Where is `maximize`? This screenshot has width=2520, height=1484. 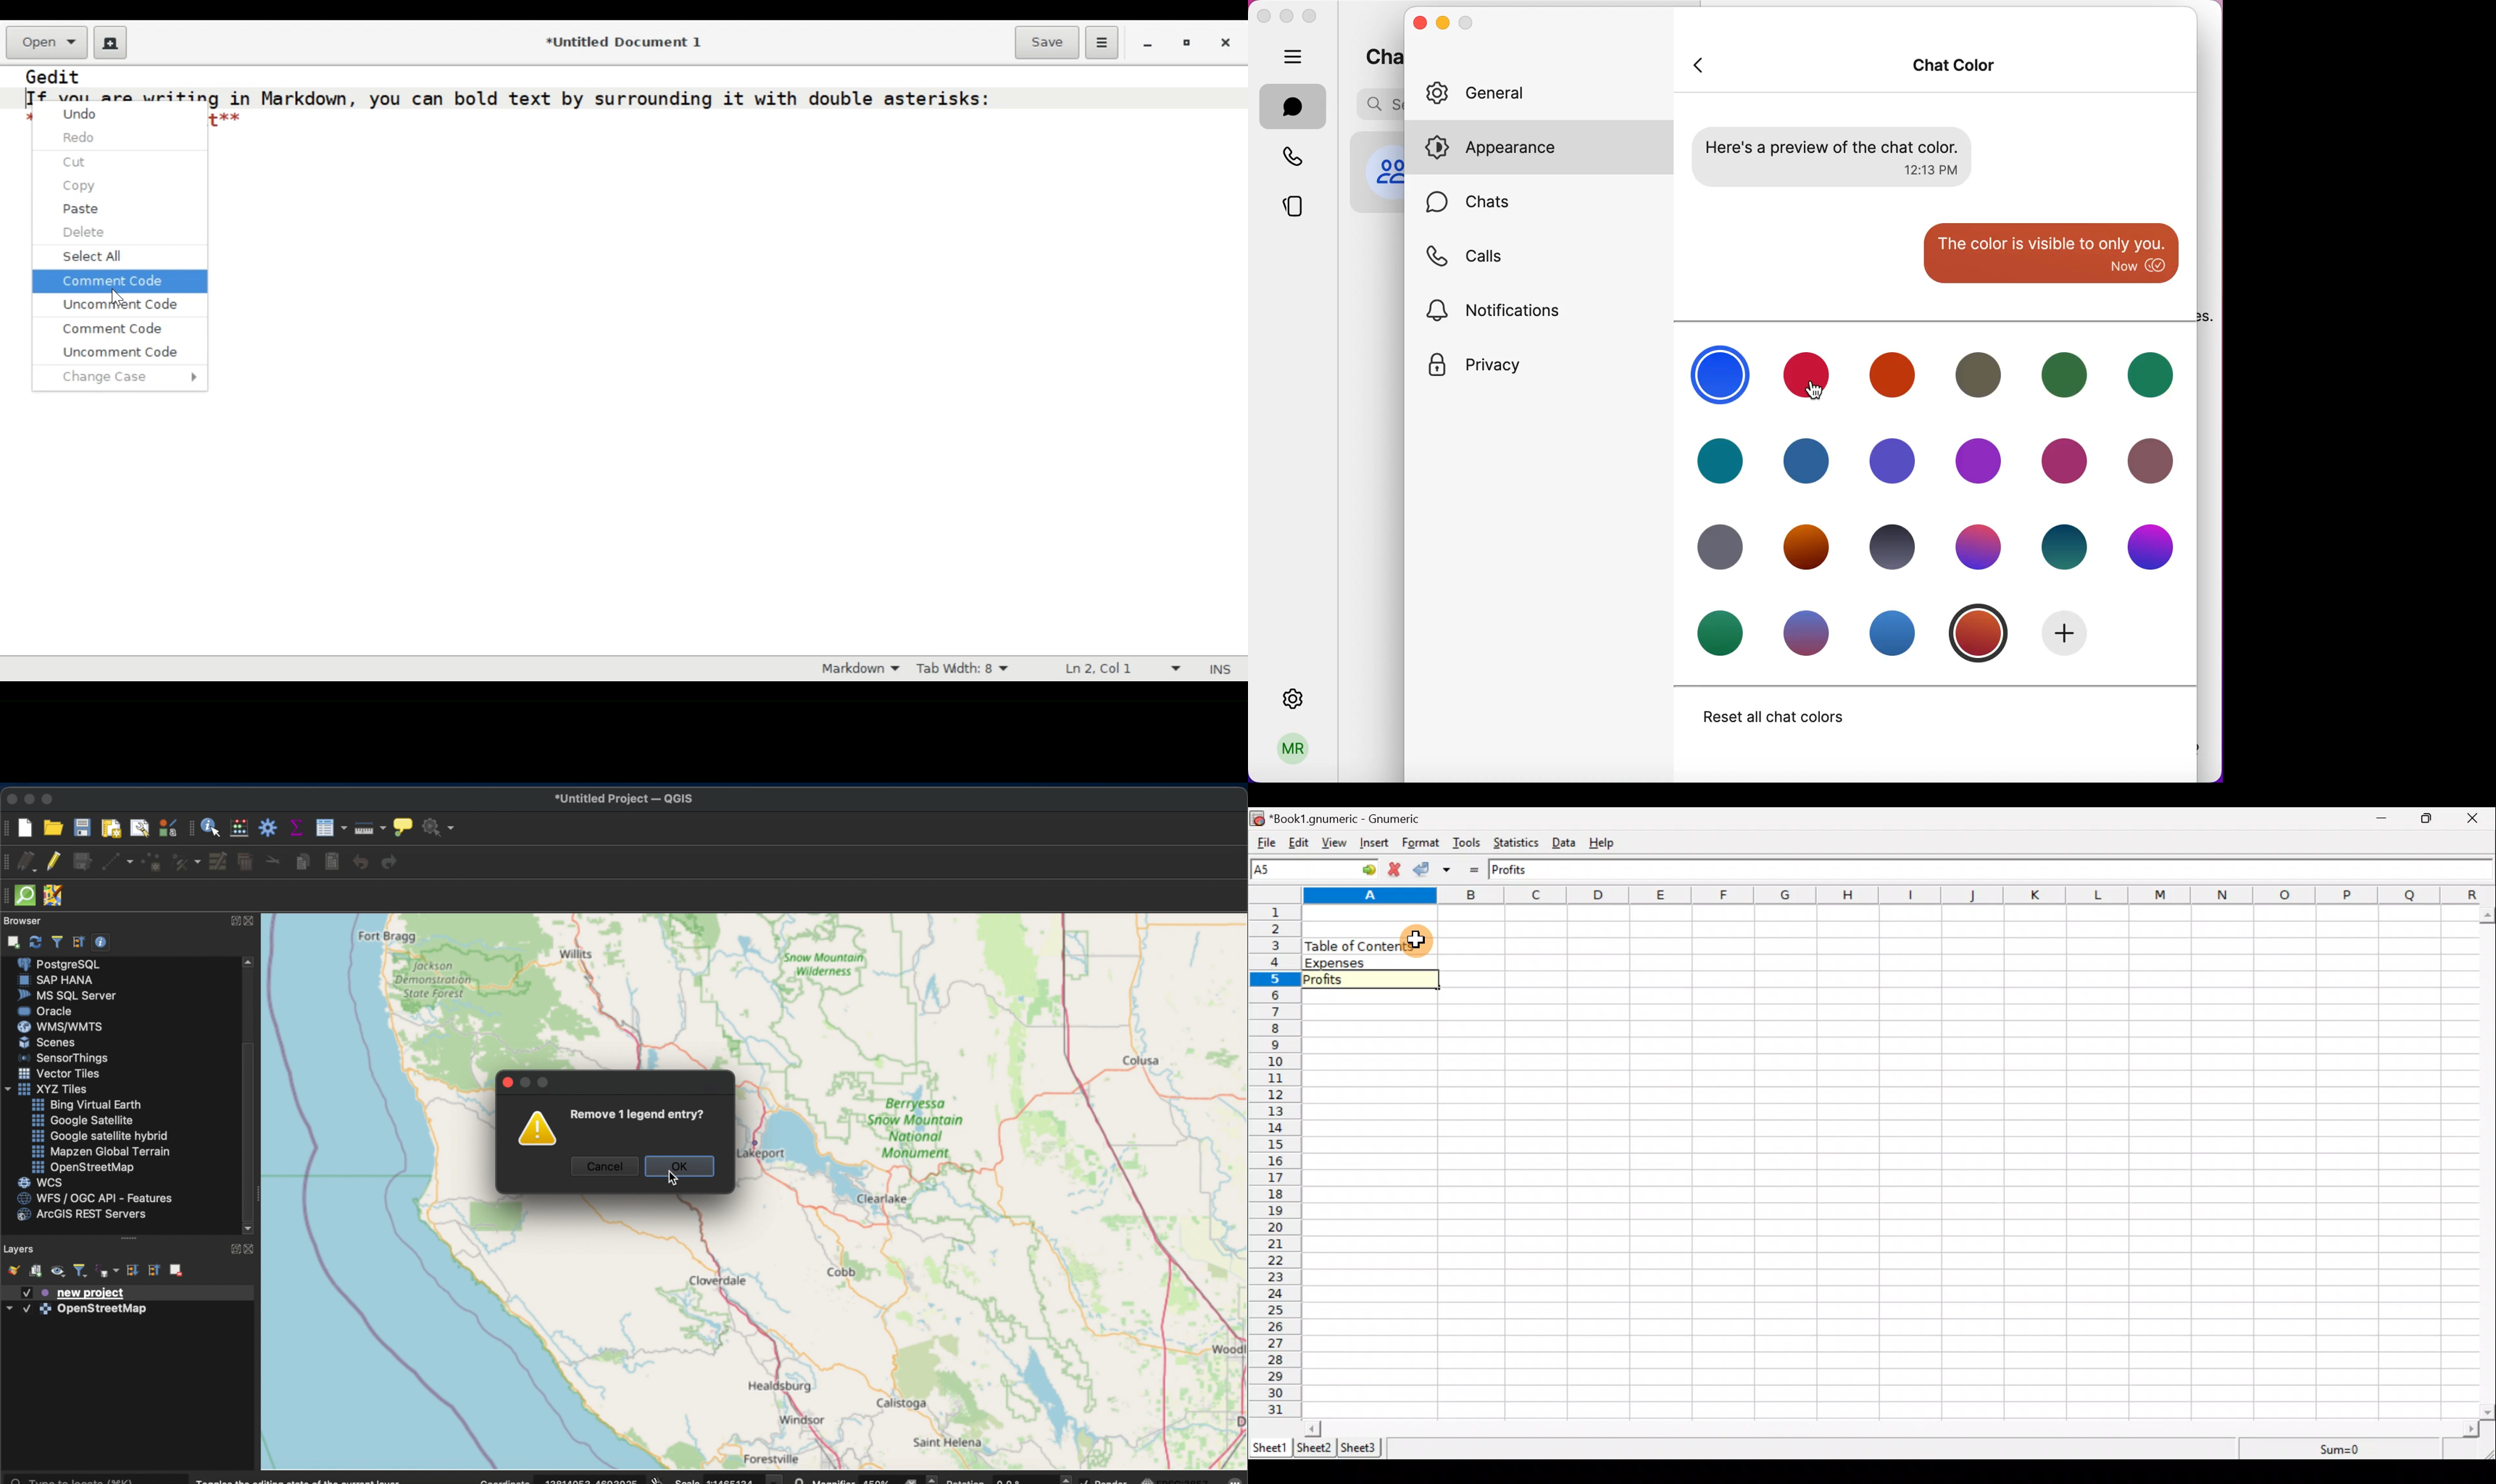 maximize is located at coordinates (1314, 16).